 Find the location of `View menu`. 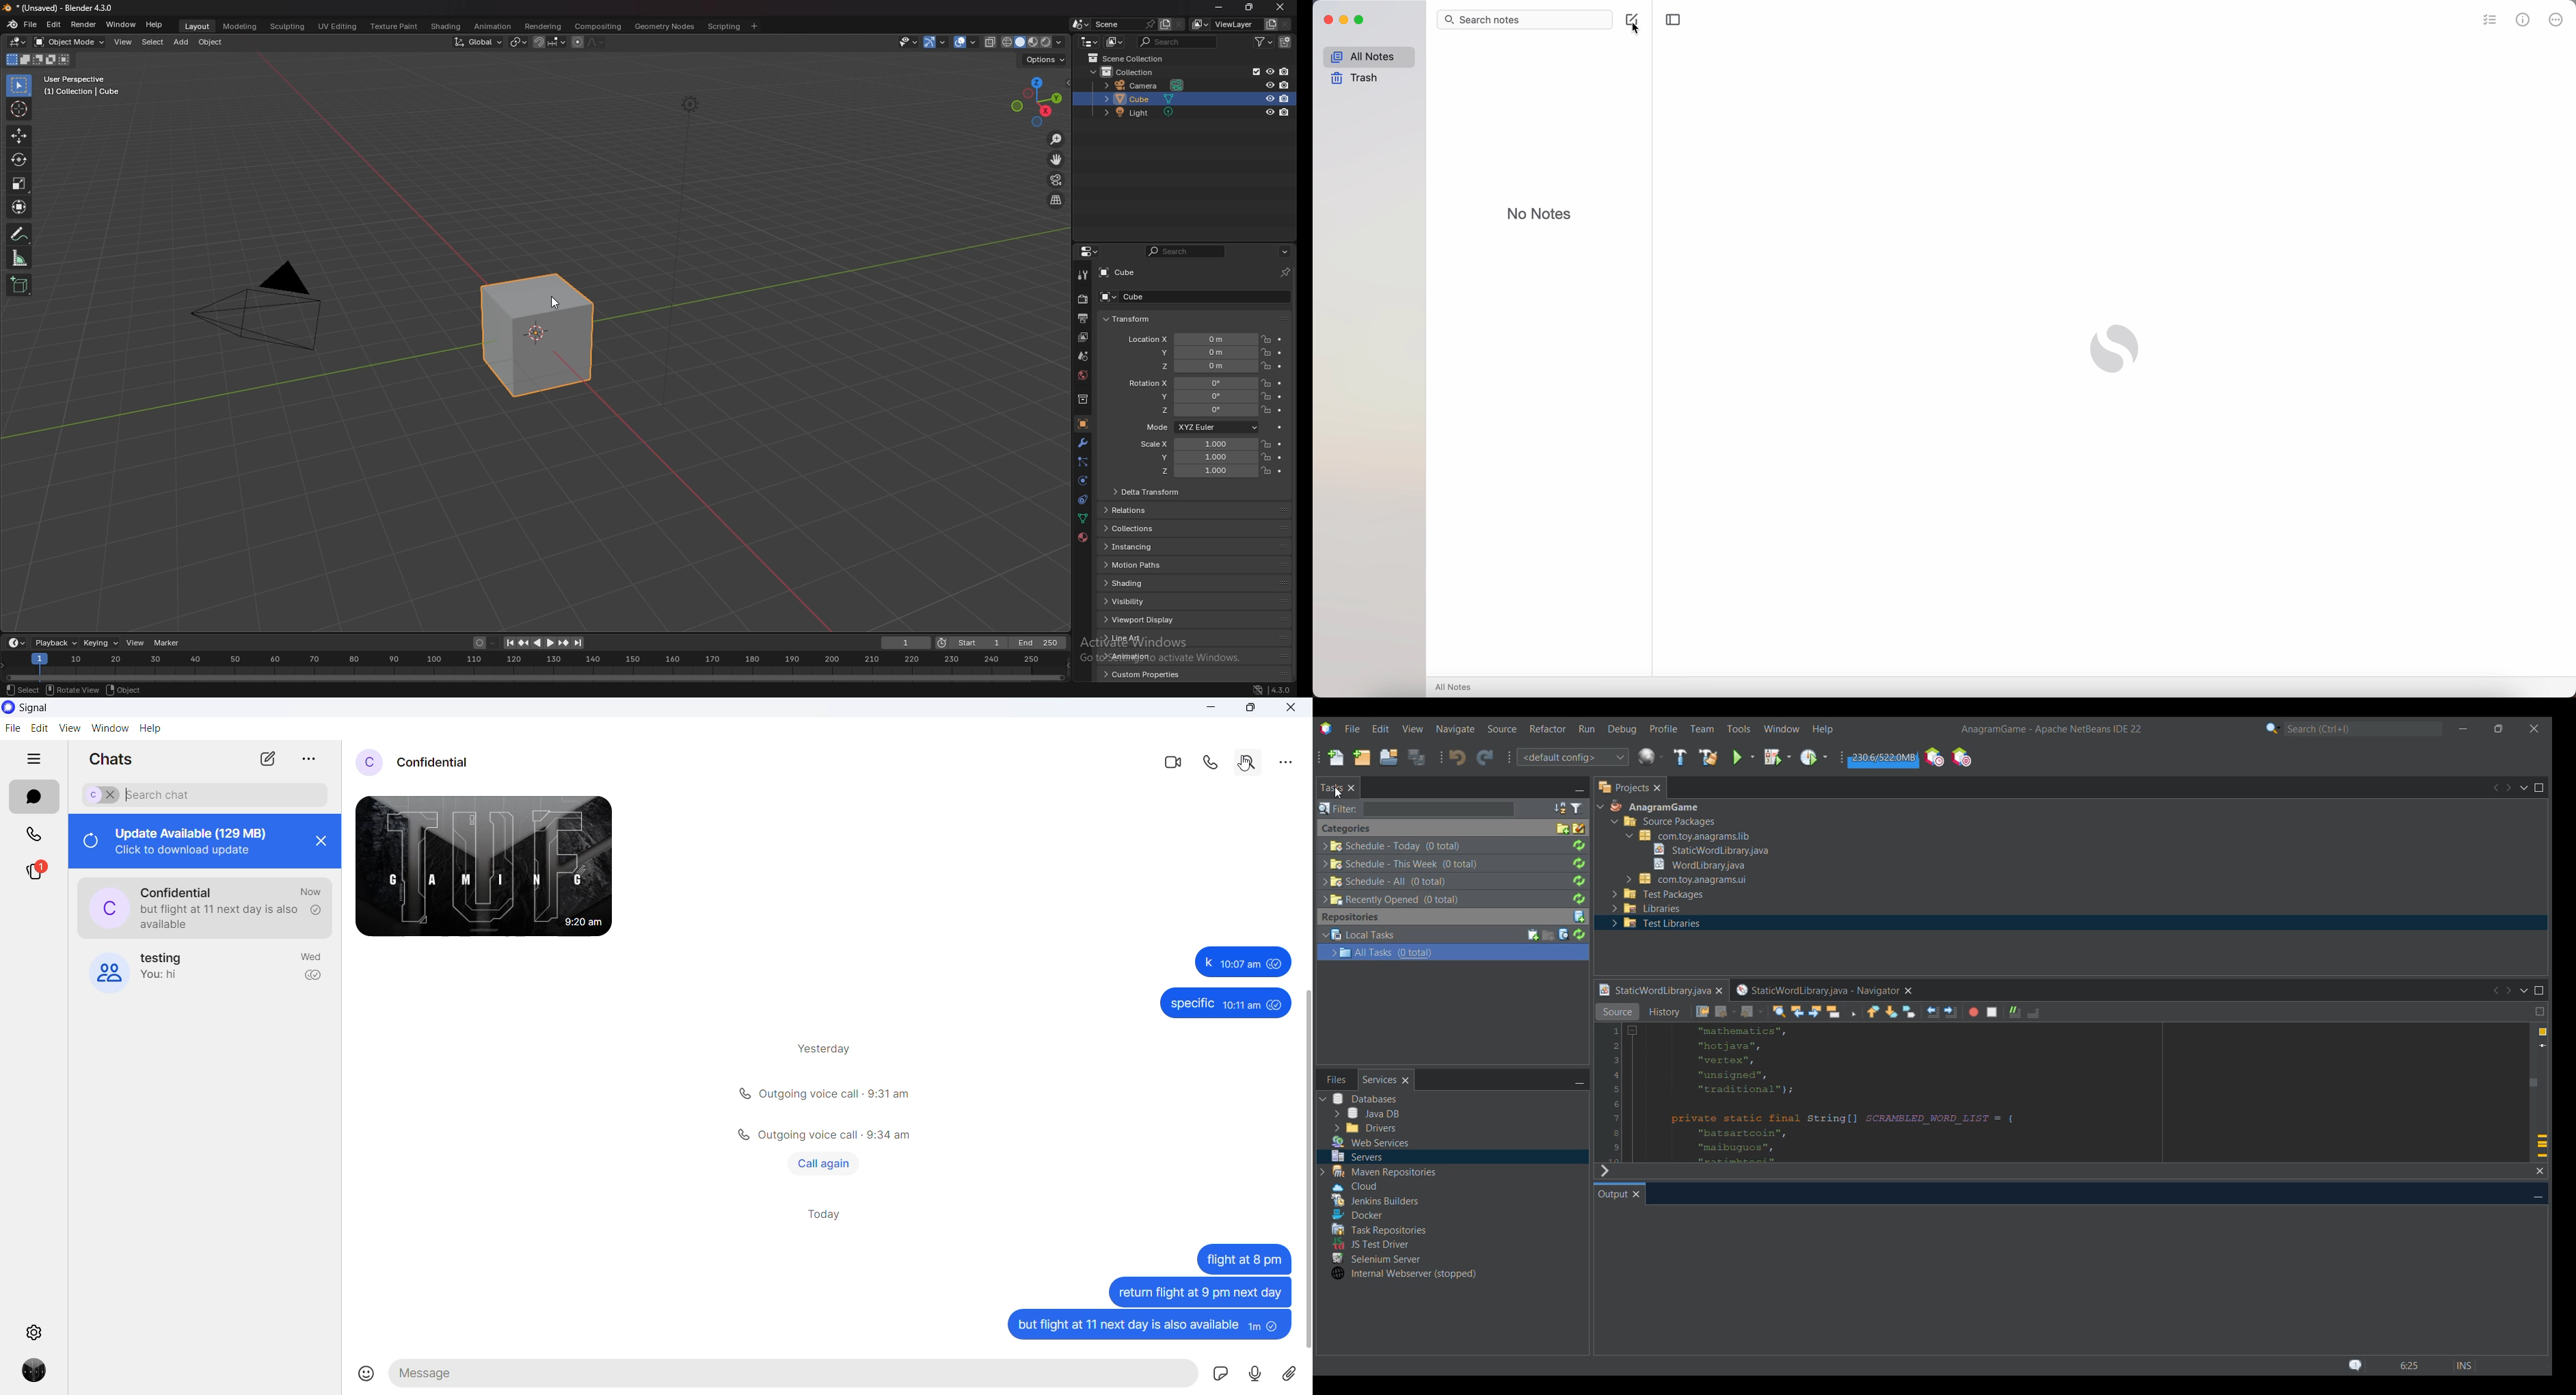

View menu is located at coordinates (1413, 728).